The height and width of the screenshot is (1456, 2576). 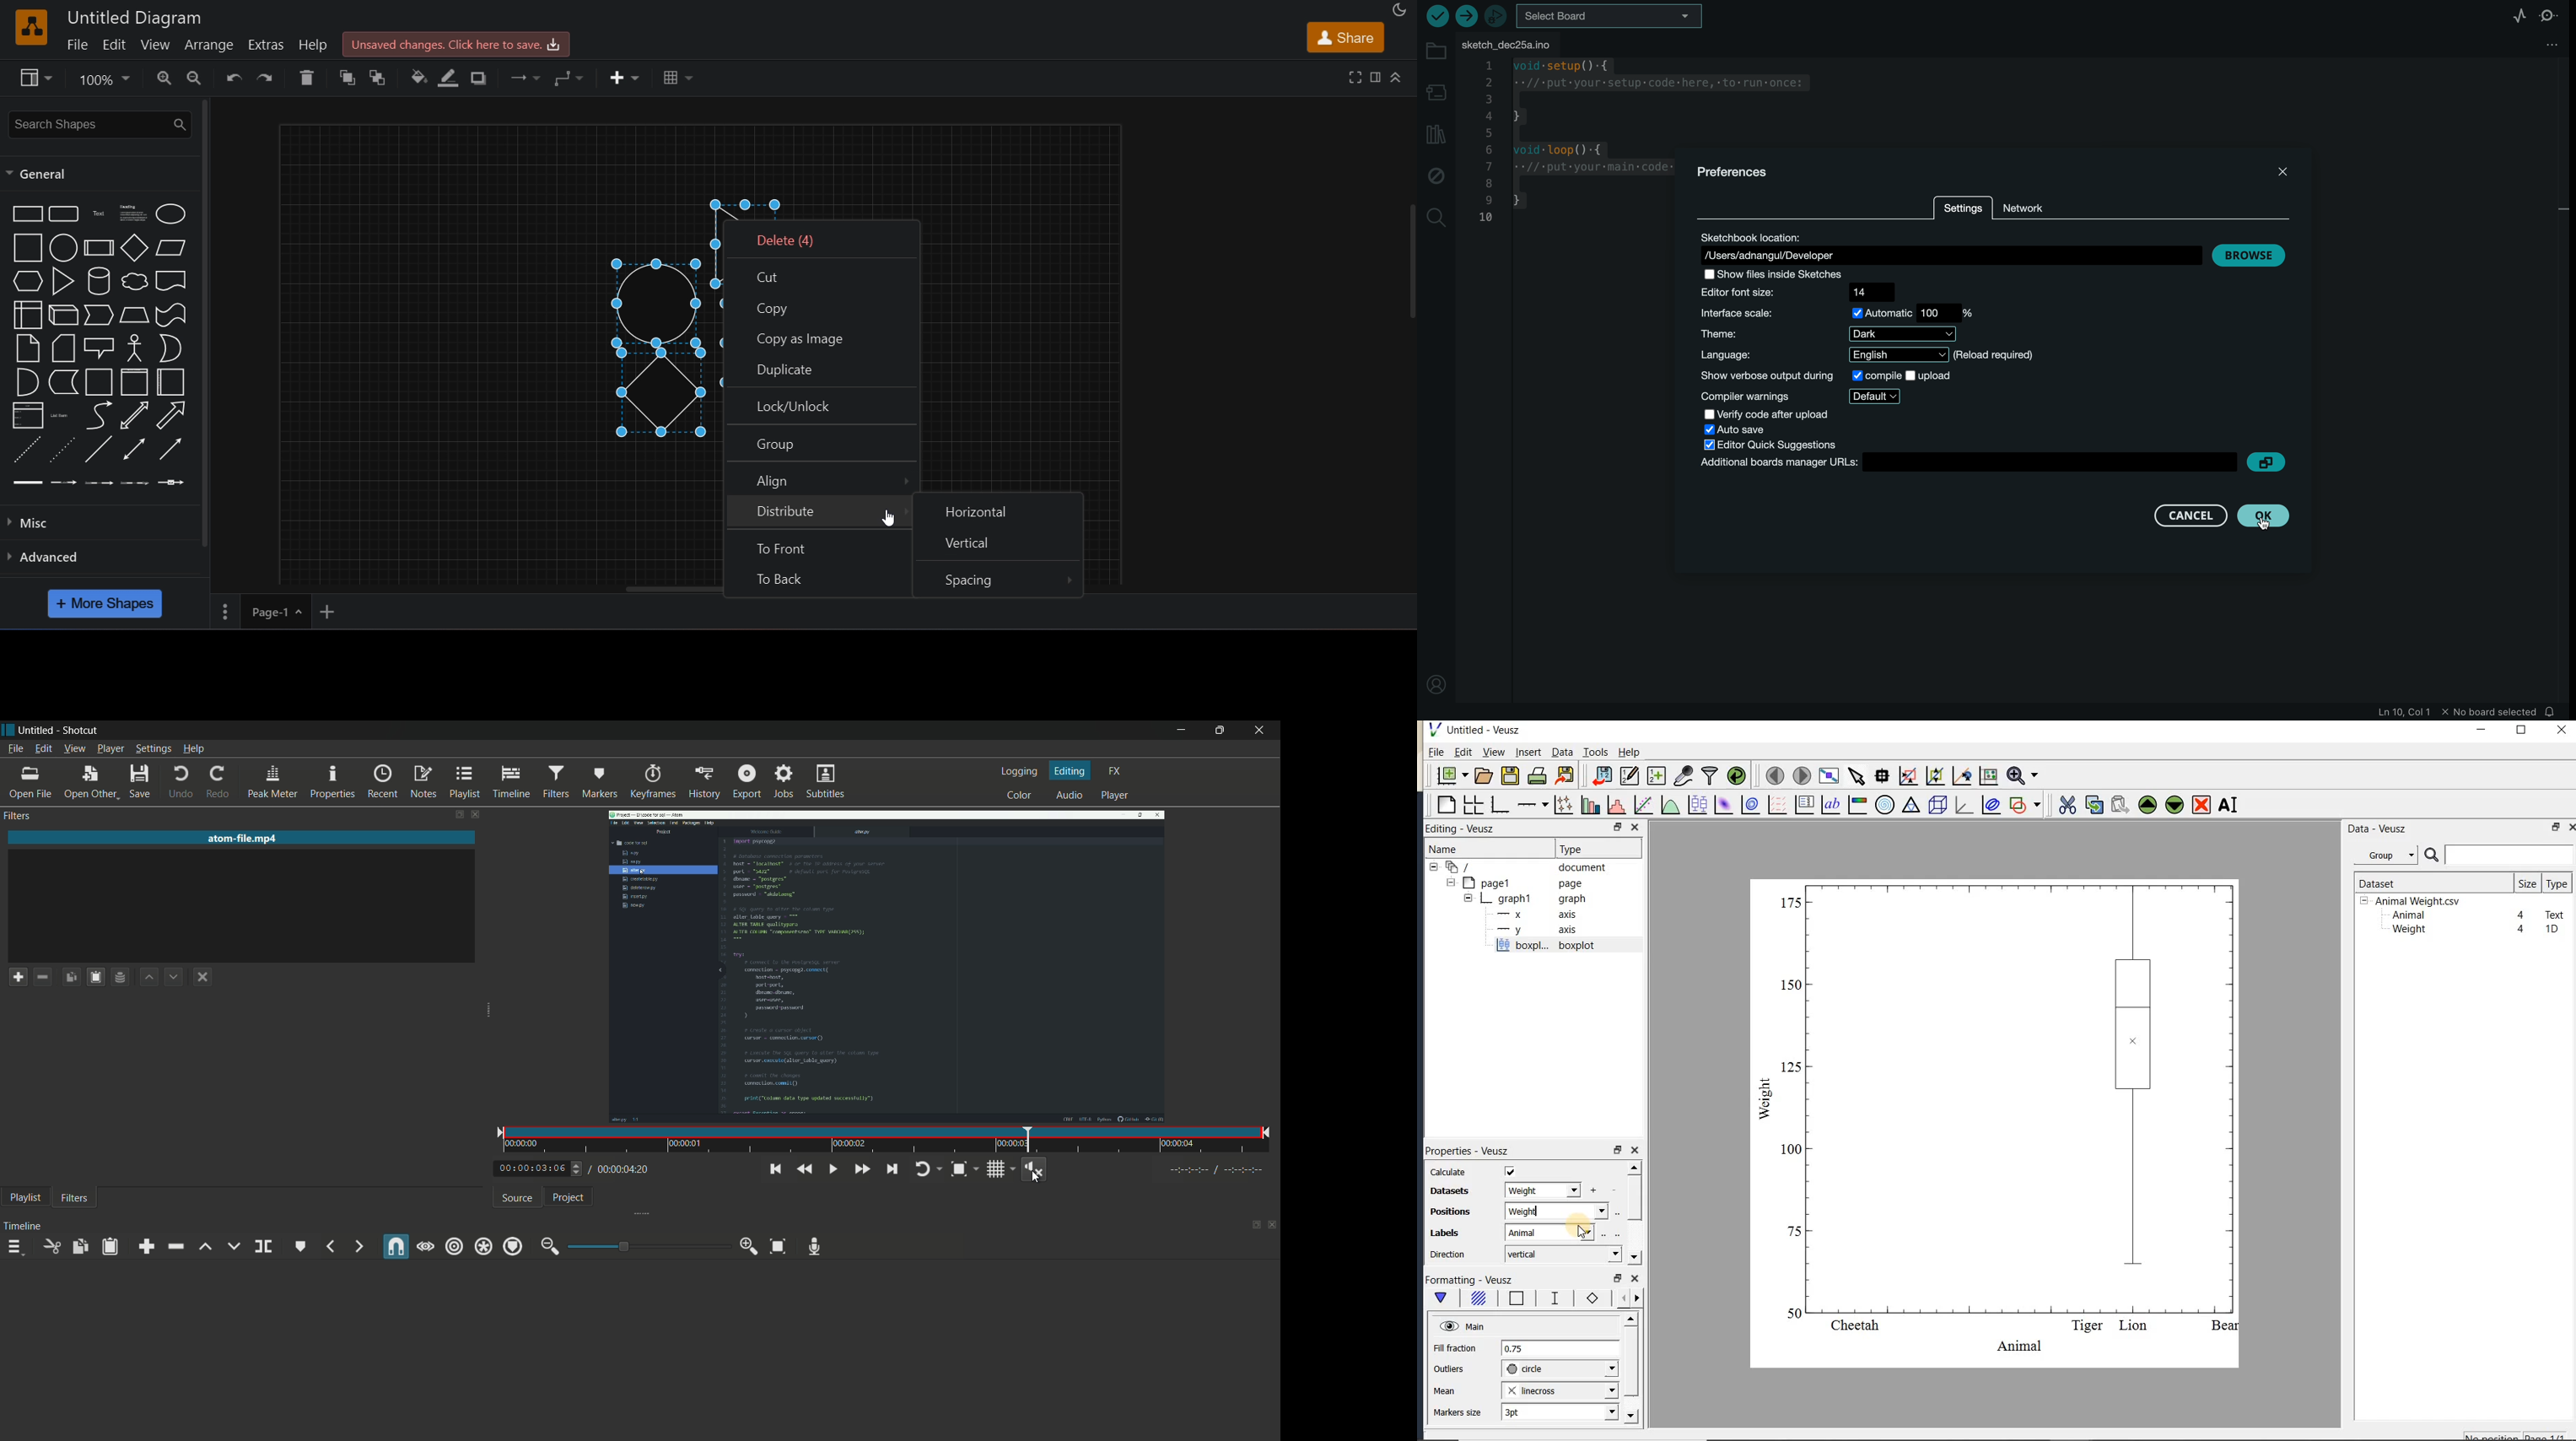 I want to click on move the selected widget up, so click(x=2148, y=805).